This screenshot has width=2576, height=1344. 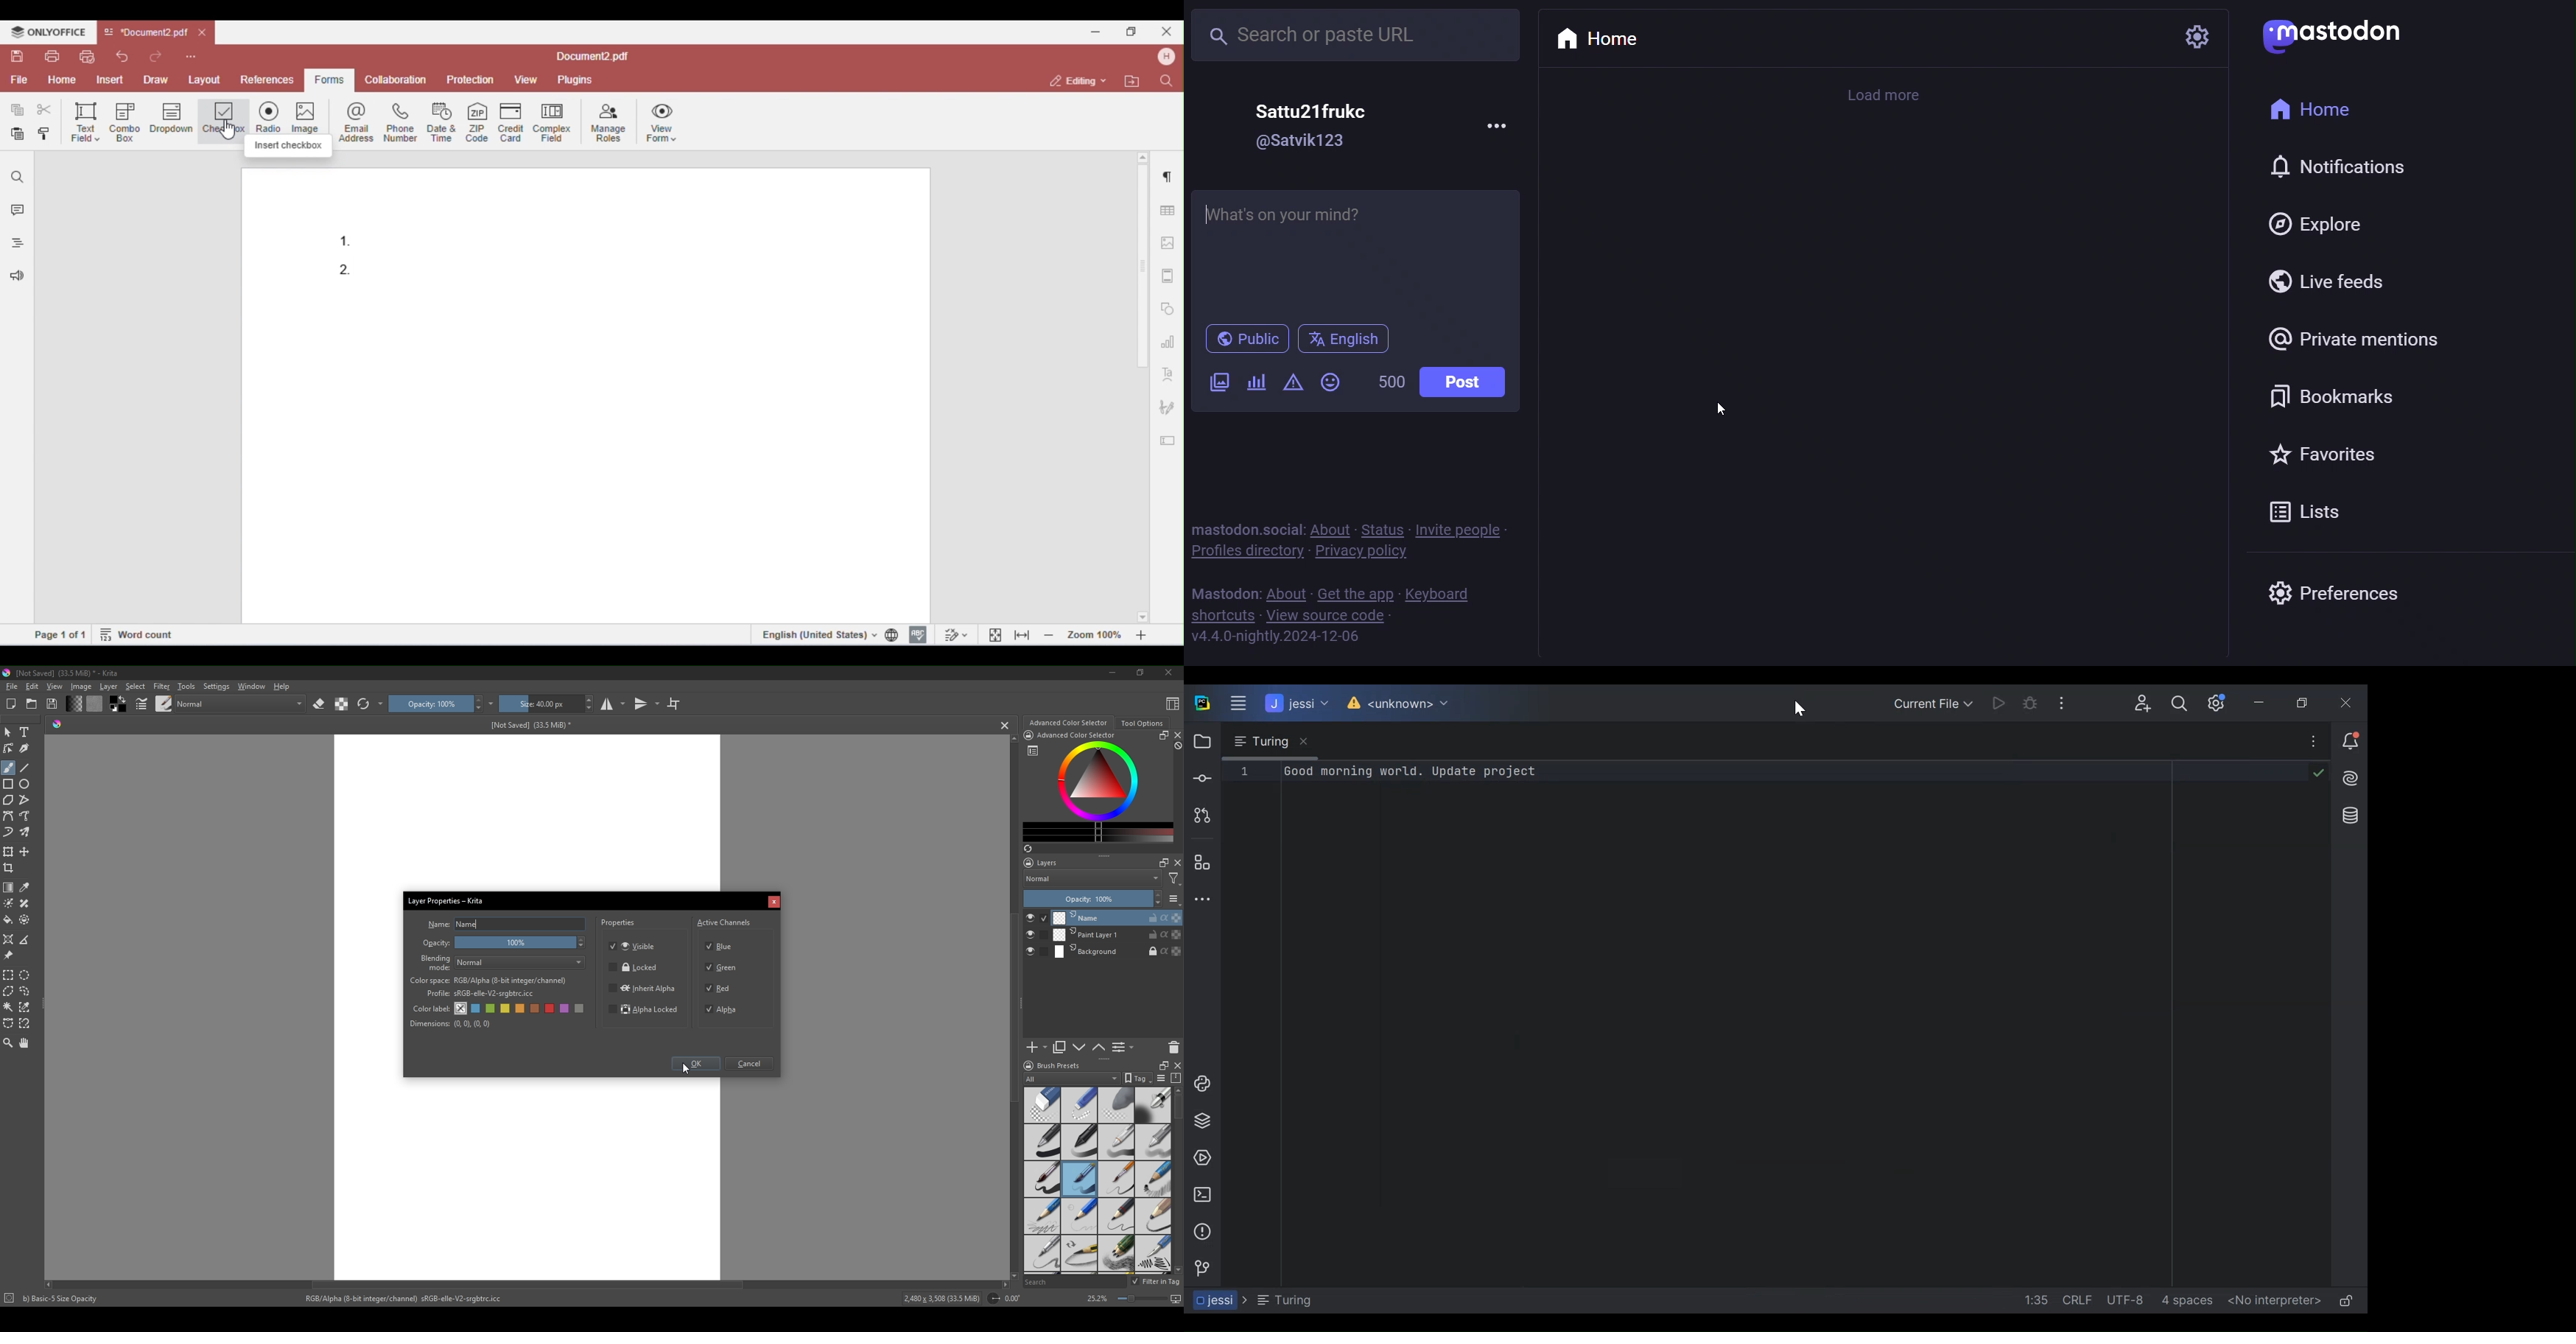 I want to click on about, so click(x=1287, y=595).